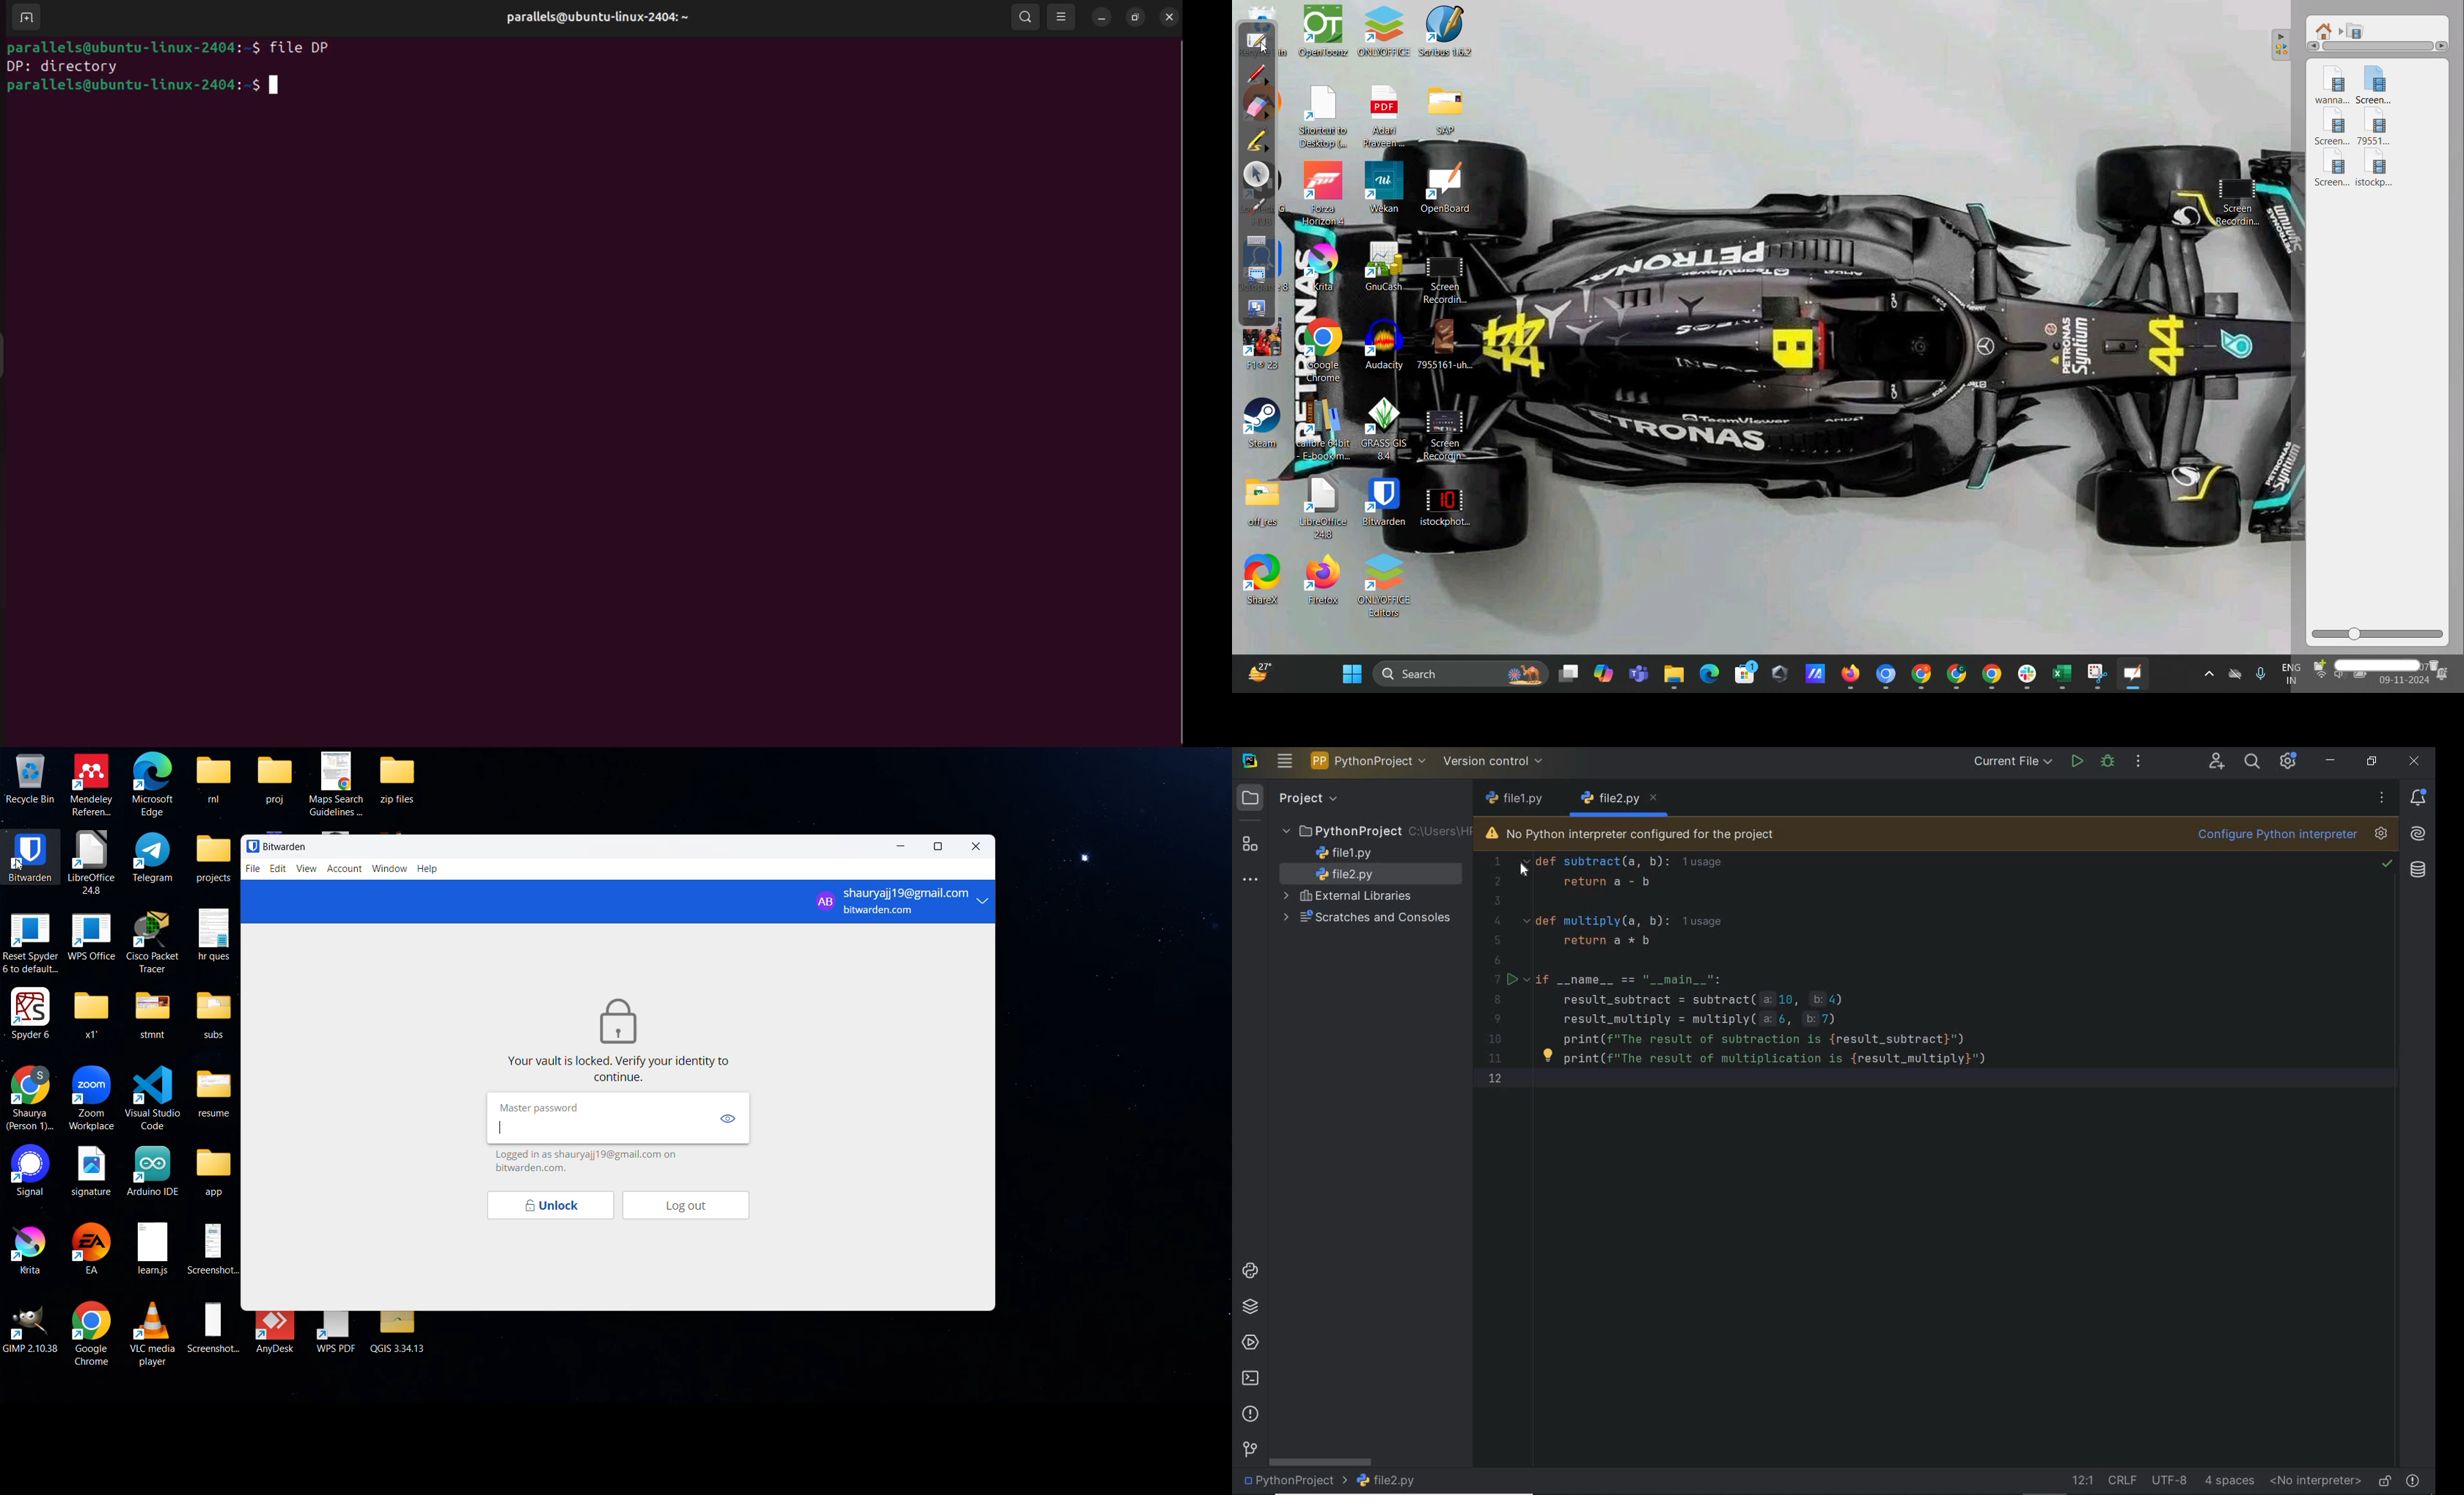  I want to click on minimize, so click(1102, 18).